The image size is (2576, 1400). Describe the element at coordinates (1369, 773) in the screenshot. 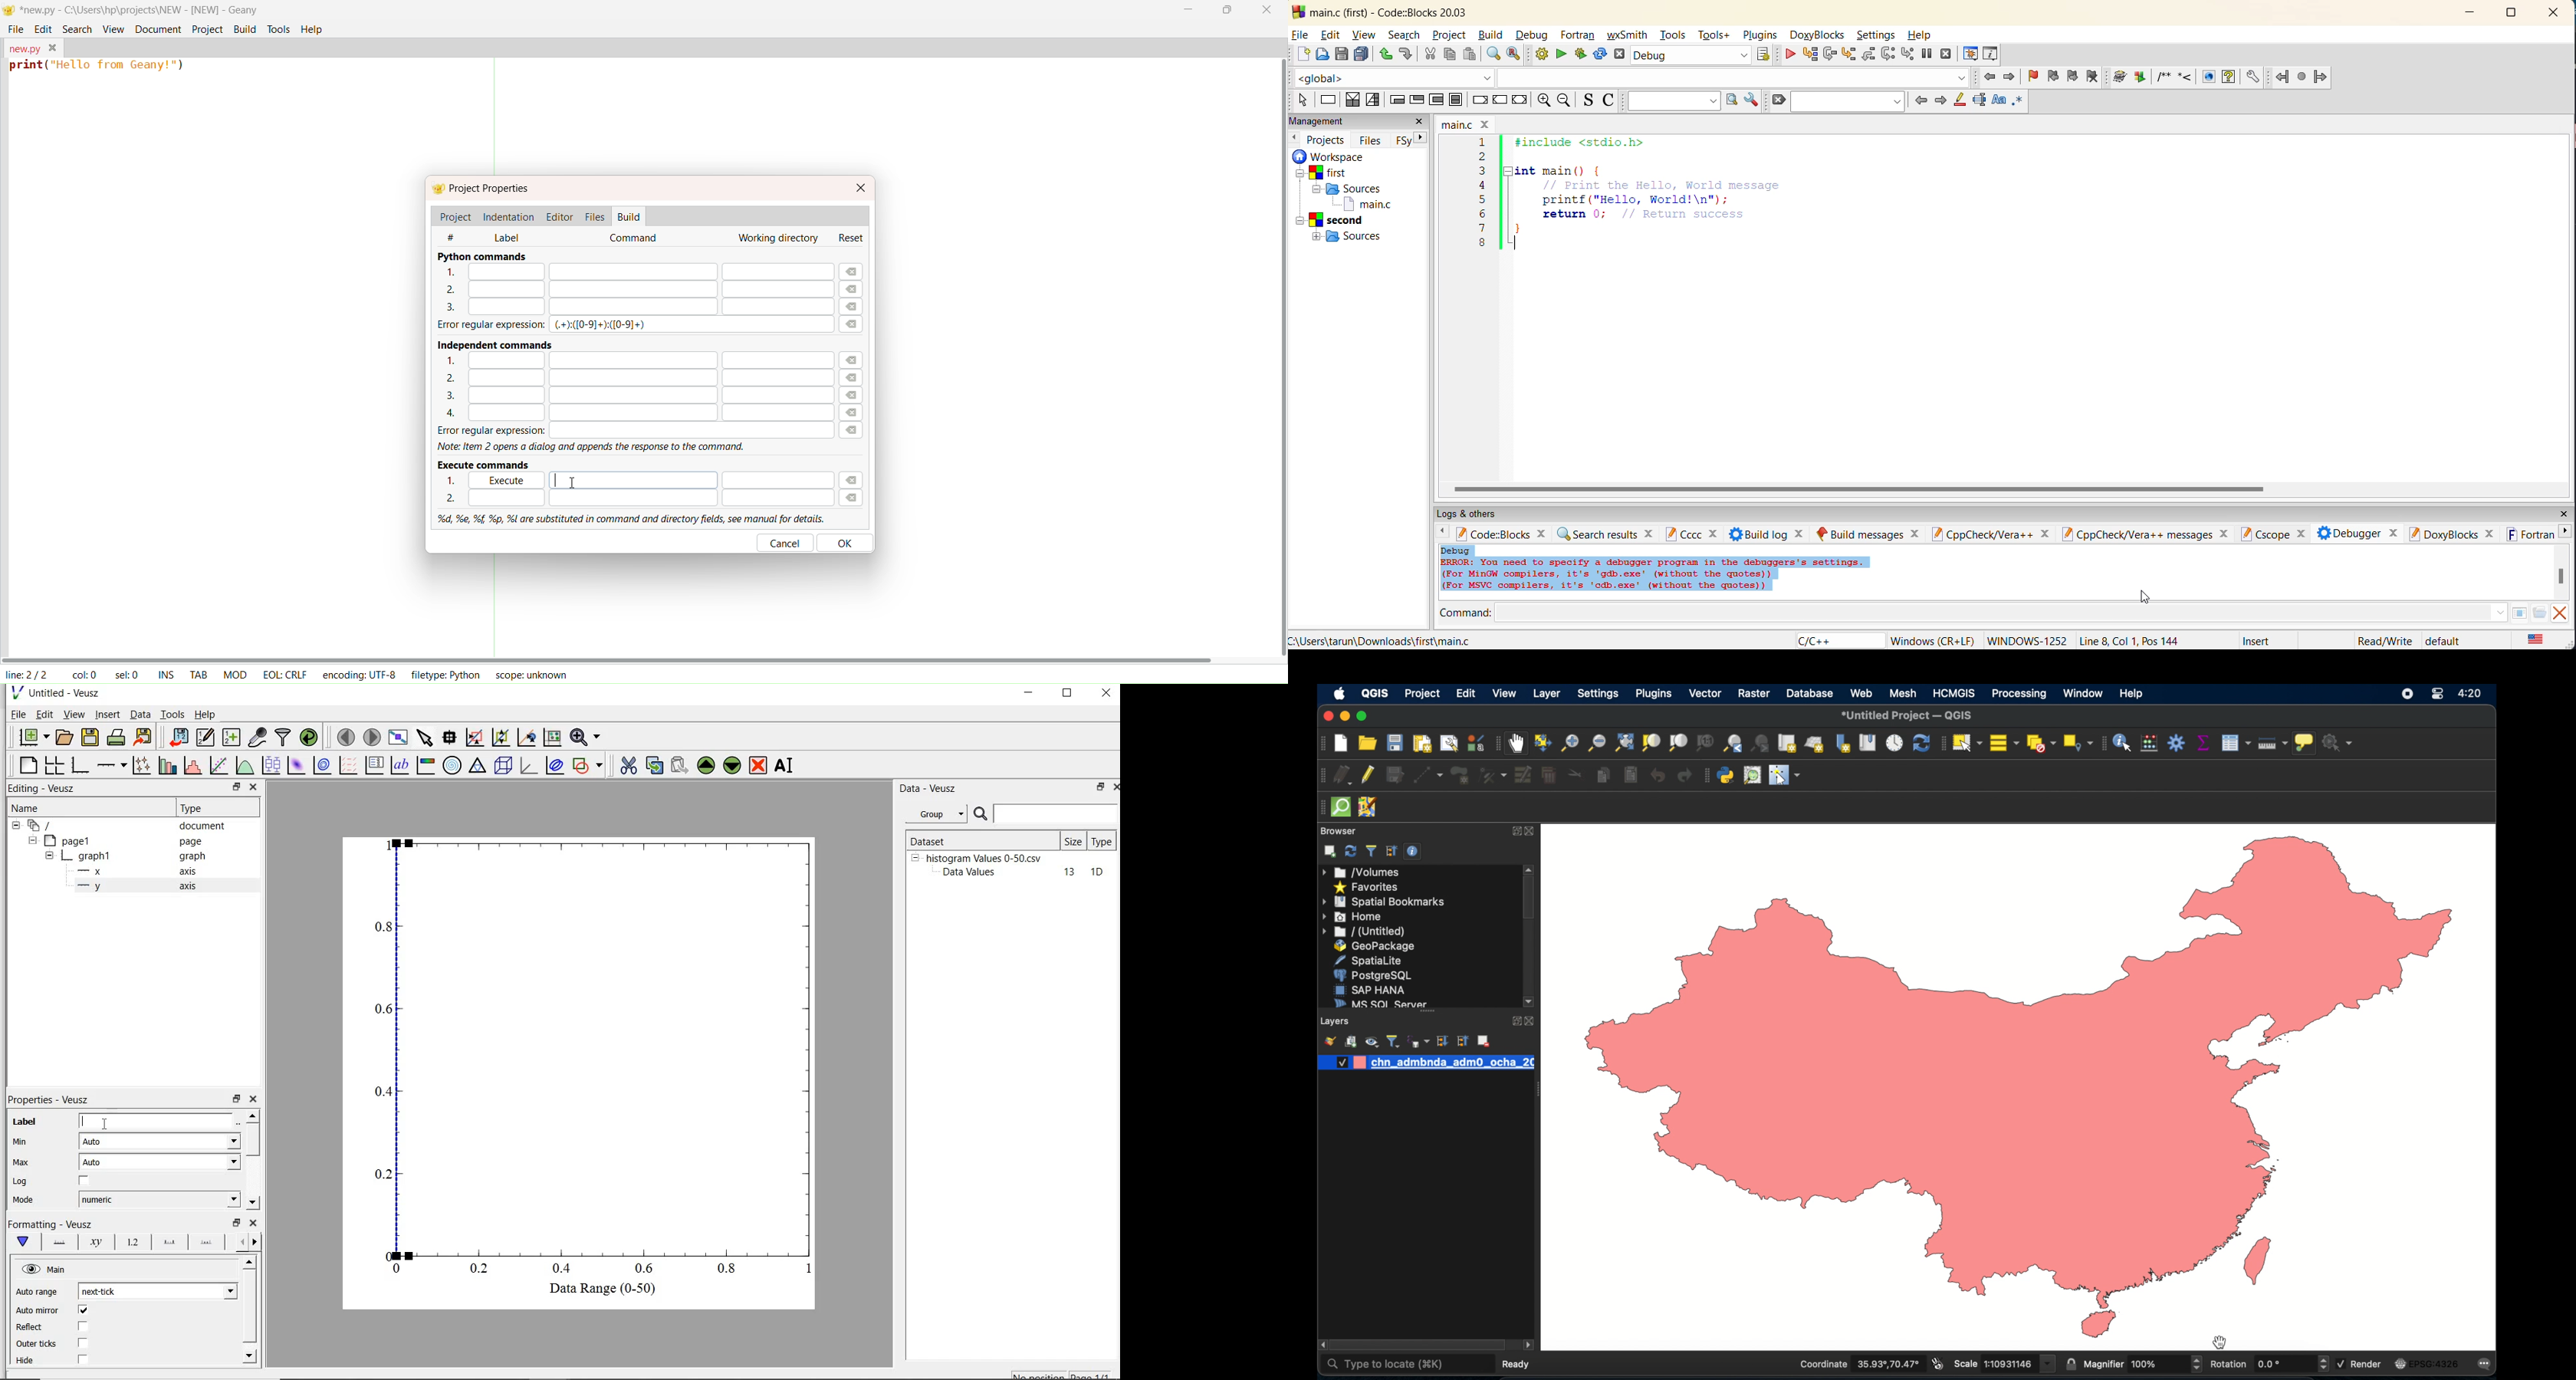

I see `toggle editing` at that location.